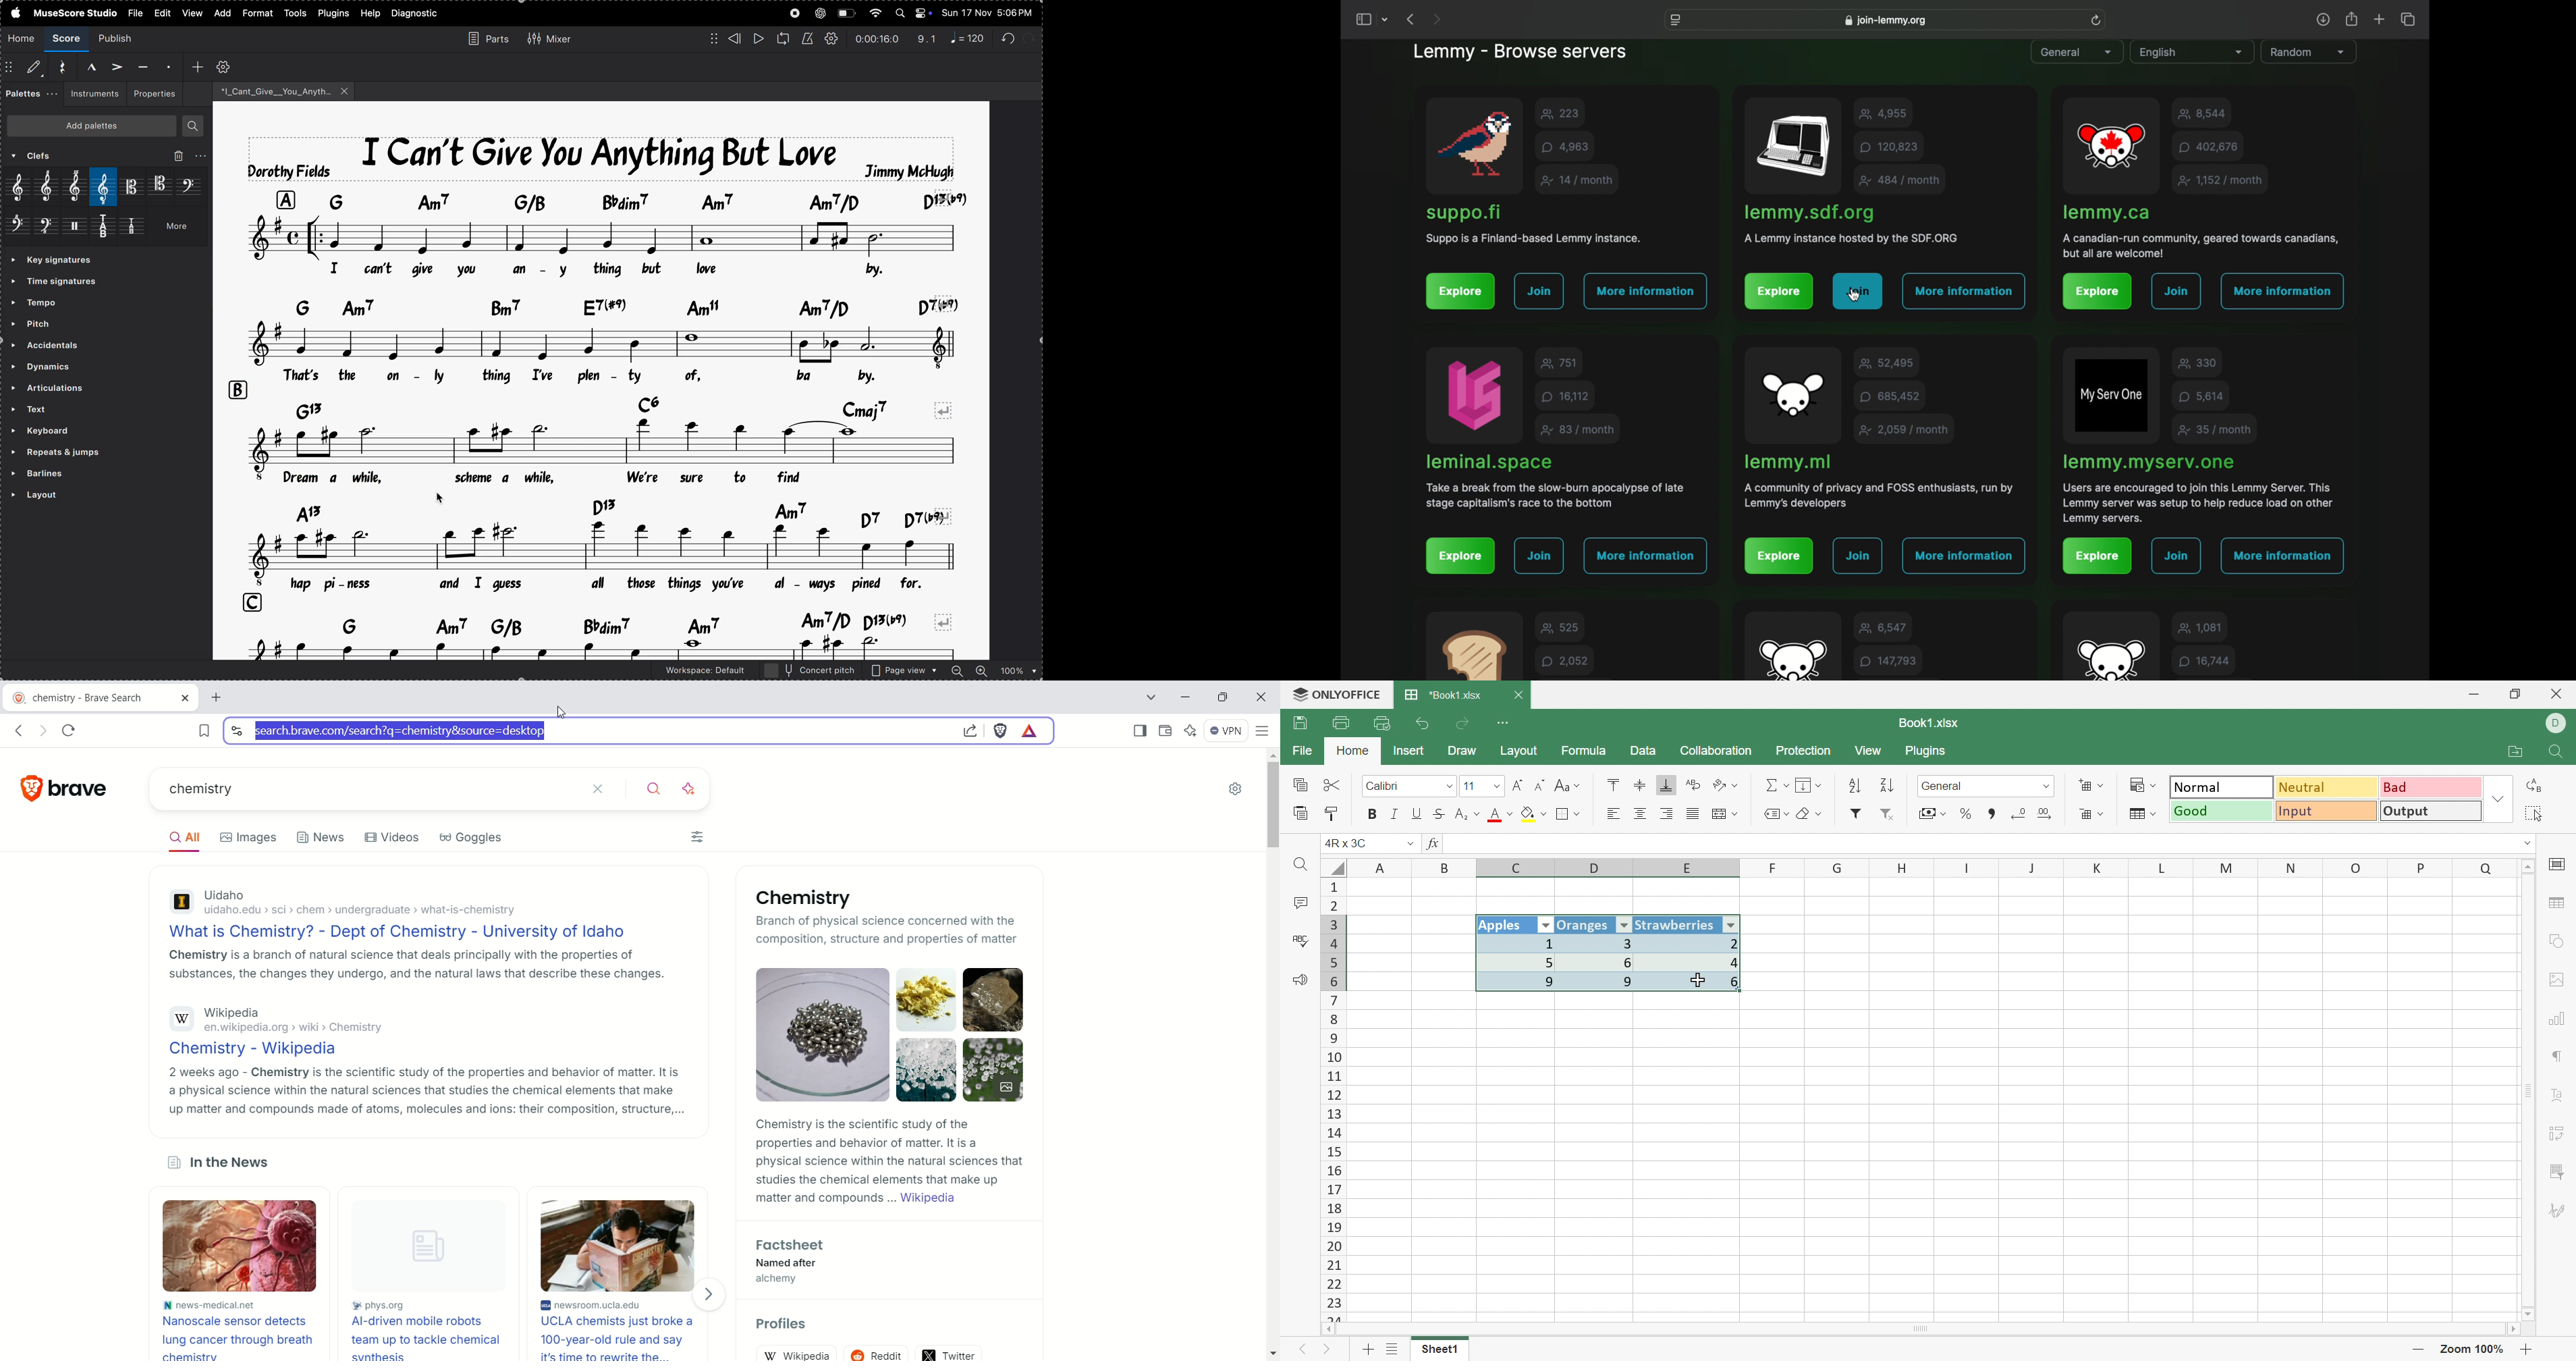  What do you see at coordinates (2050, 813) in the screenshot?
I see `Increase decimals` at bounding box center [2050, 813].